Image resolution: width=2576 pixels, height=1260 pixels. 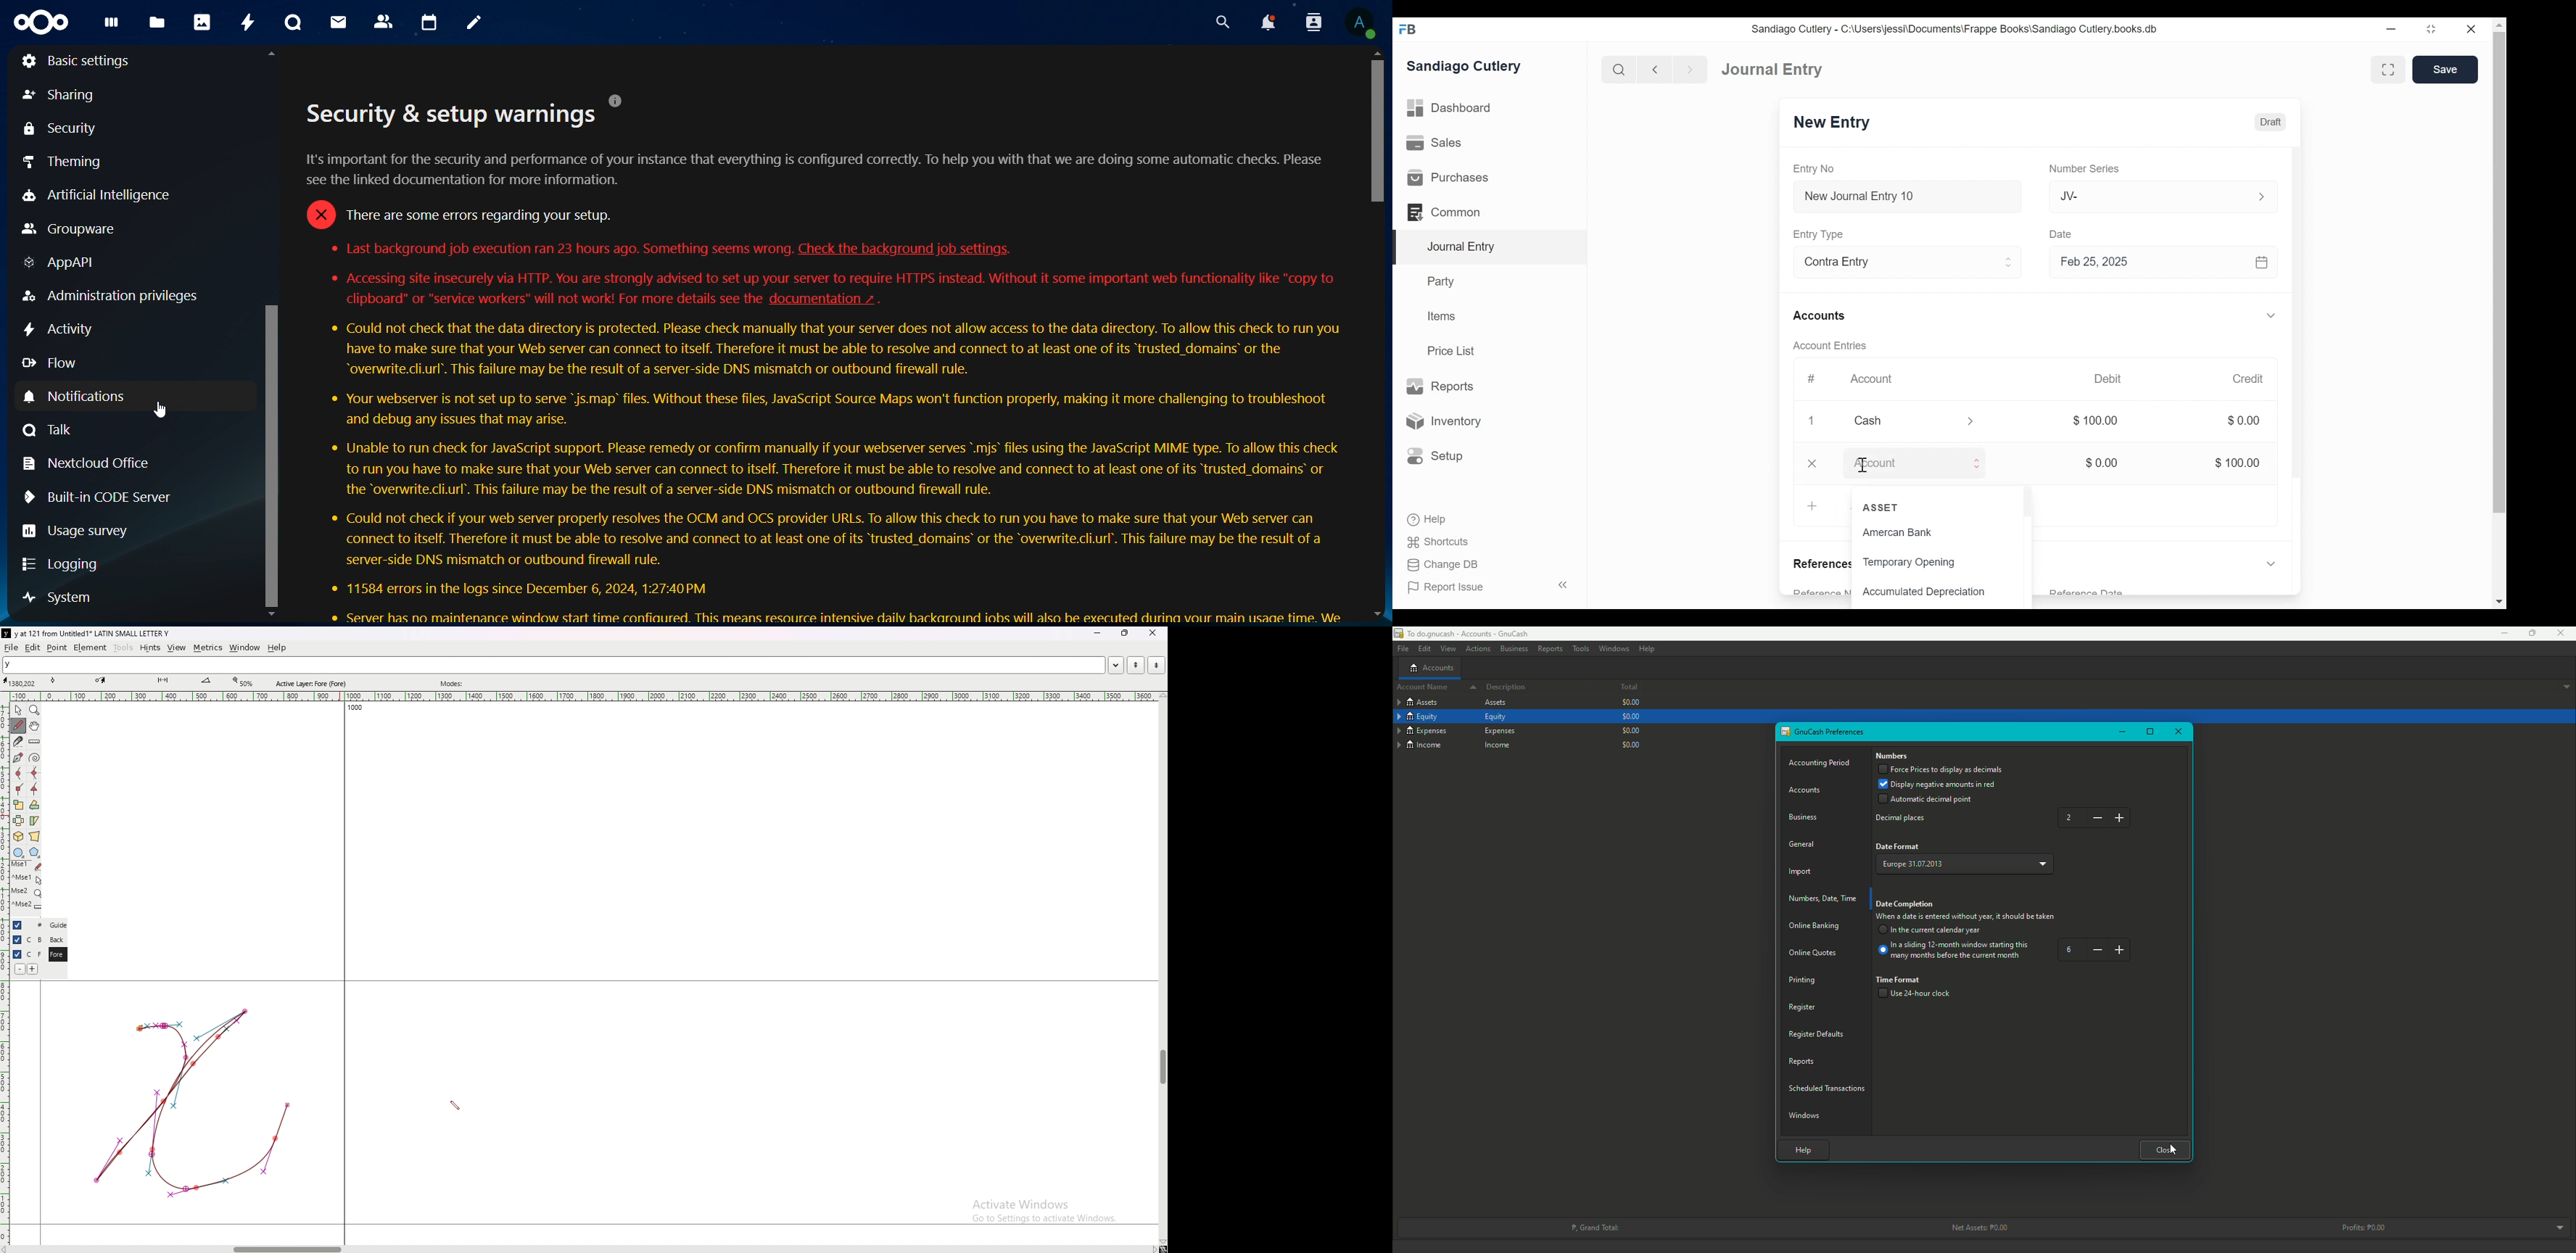 I want to click on scale the selection, so click(x=18, y=805).